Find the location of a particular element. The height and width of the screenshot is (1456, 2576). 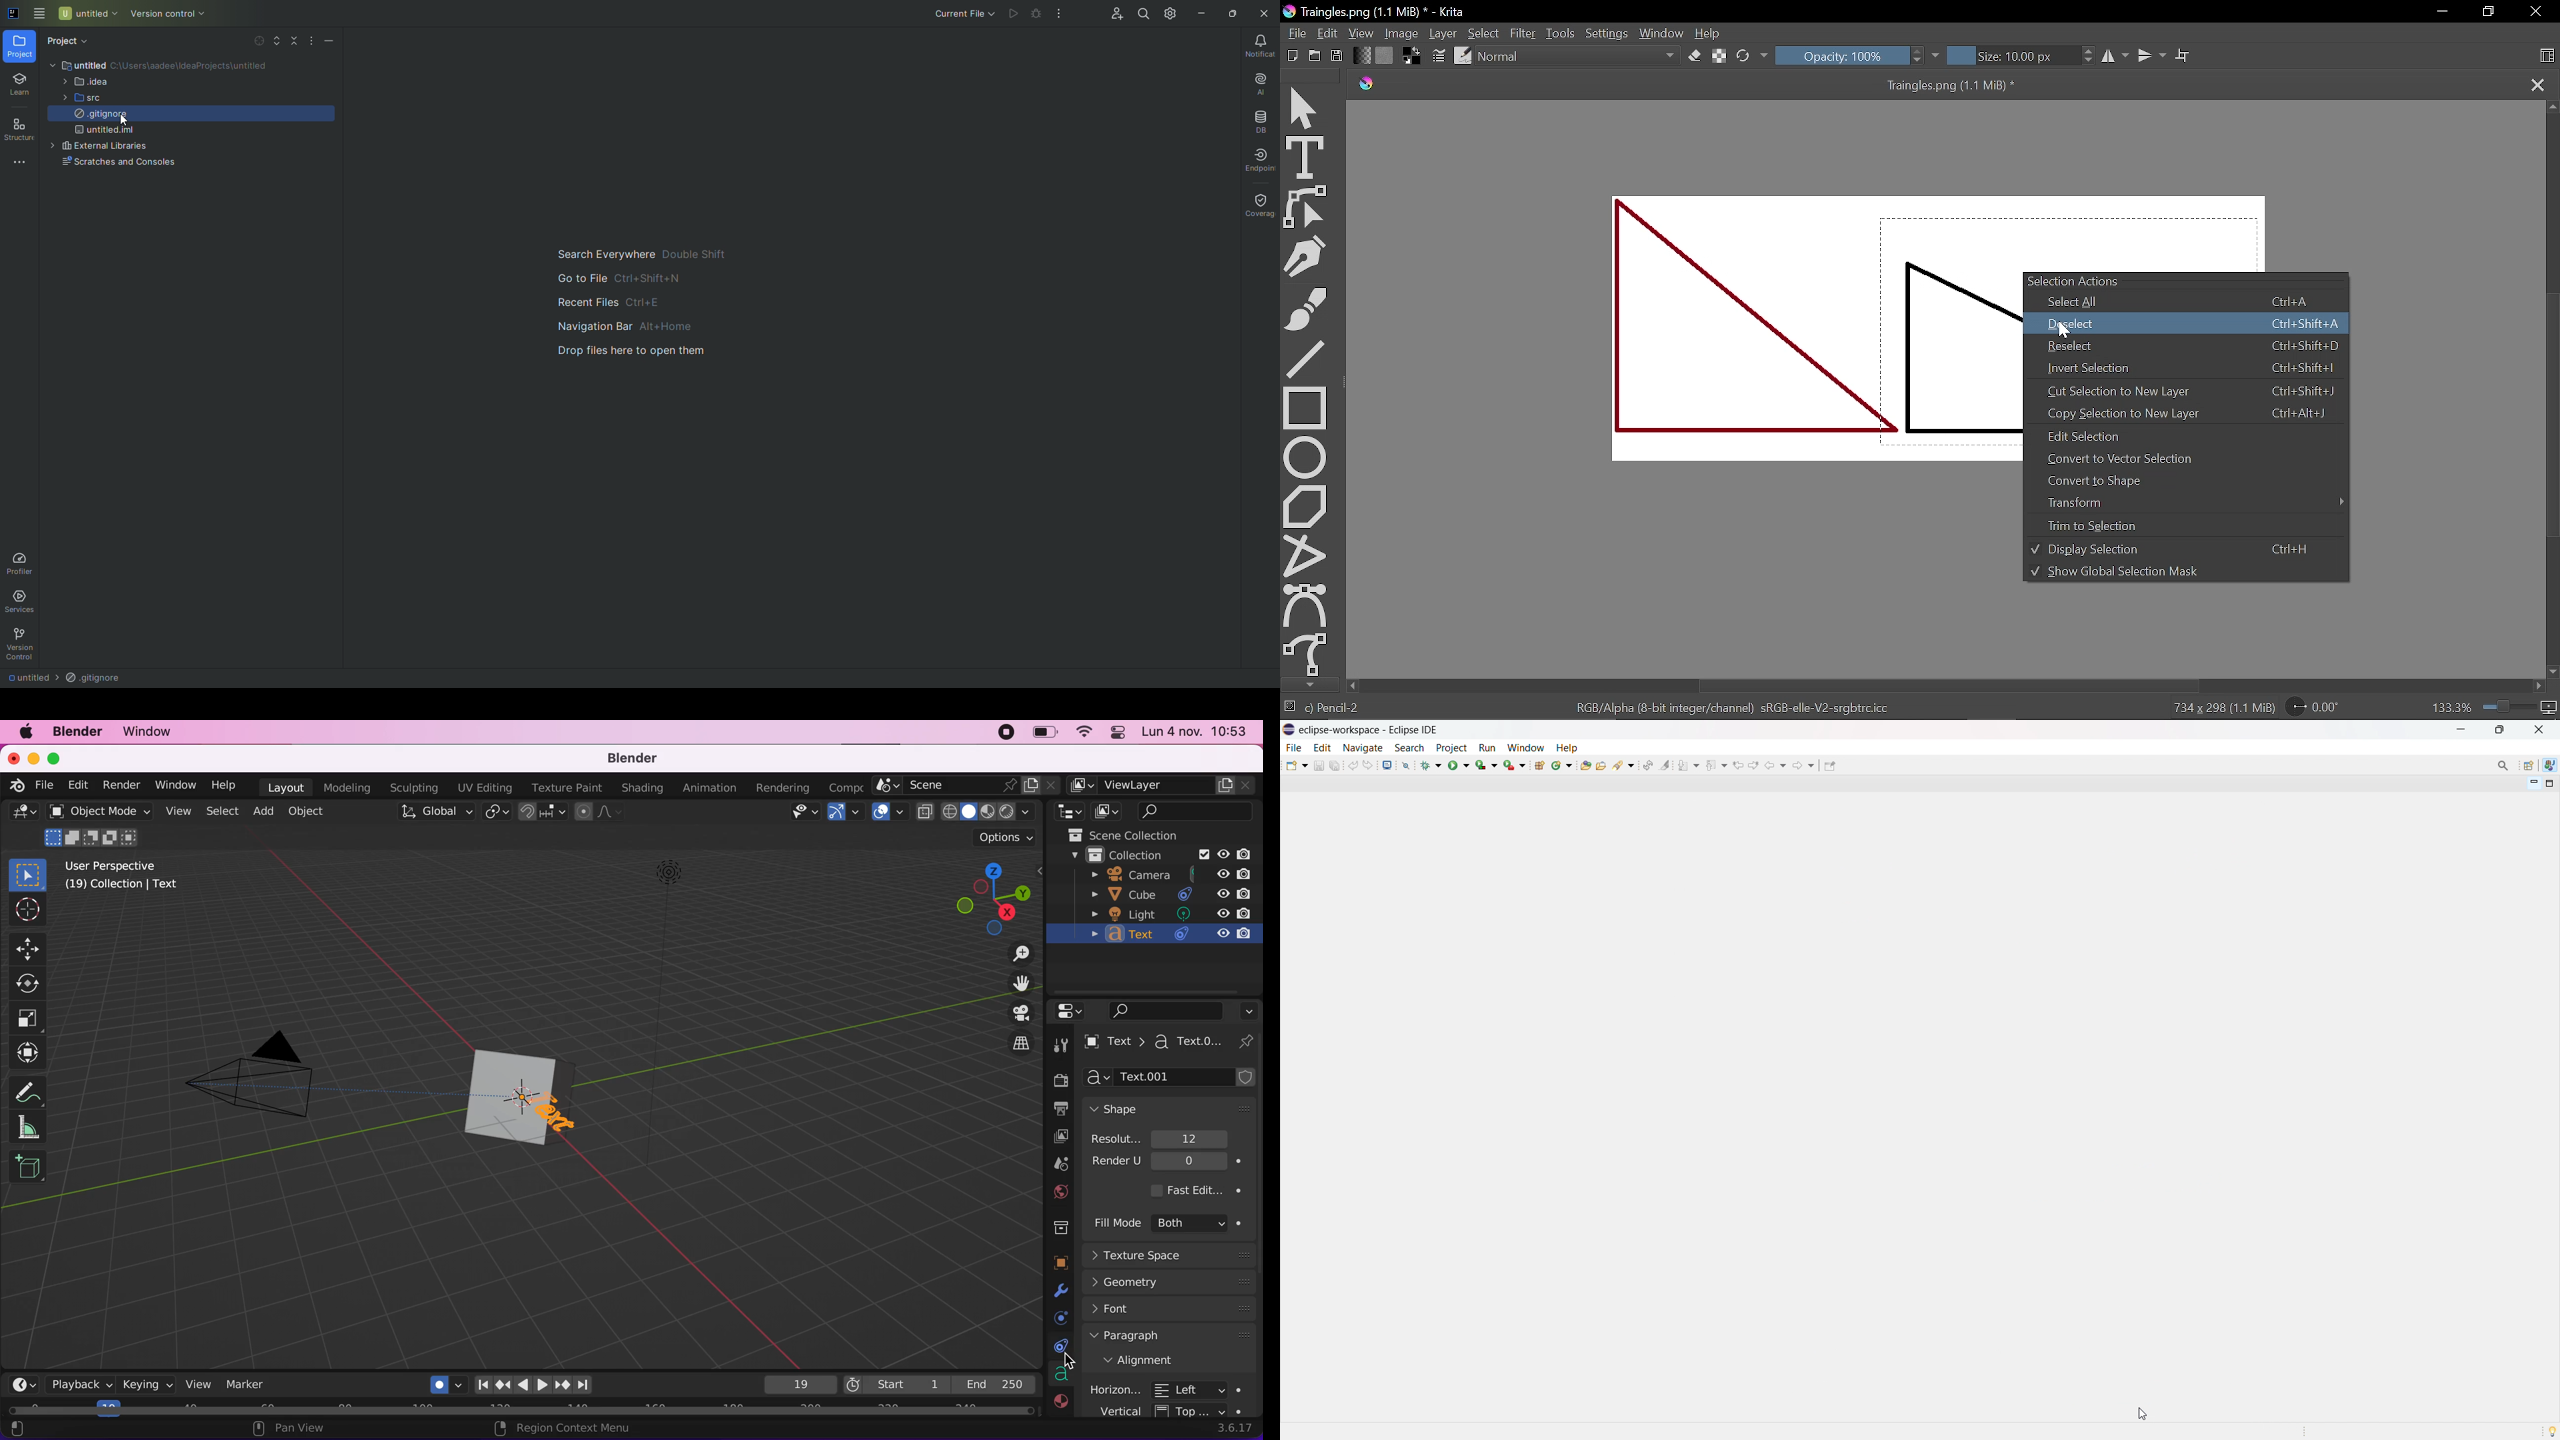

Main Guide for searching file and navigation. is located at coordinates (664, 306).